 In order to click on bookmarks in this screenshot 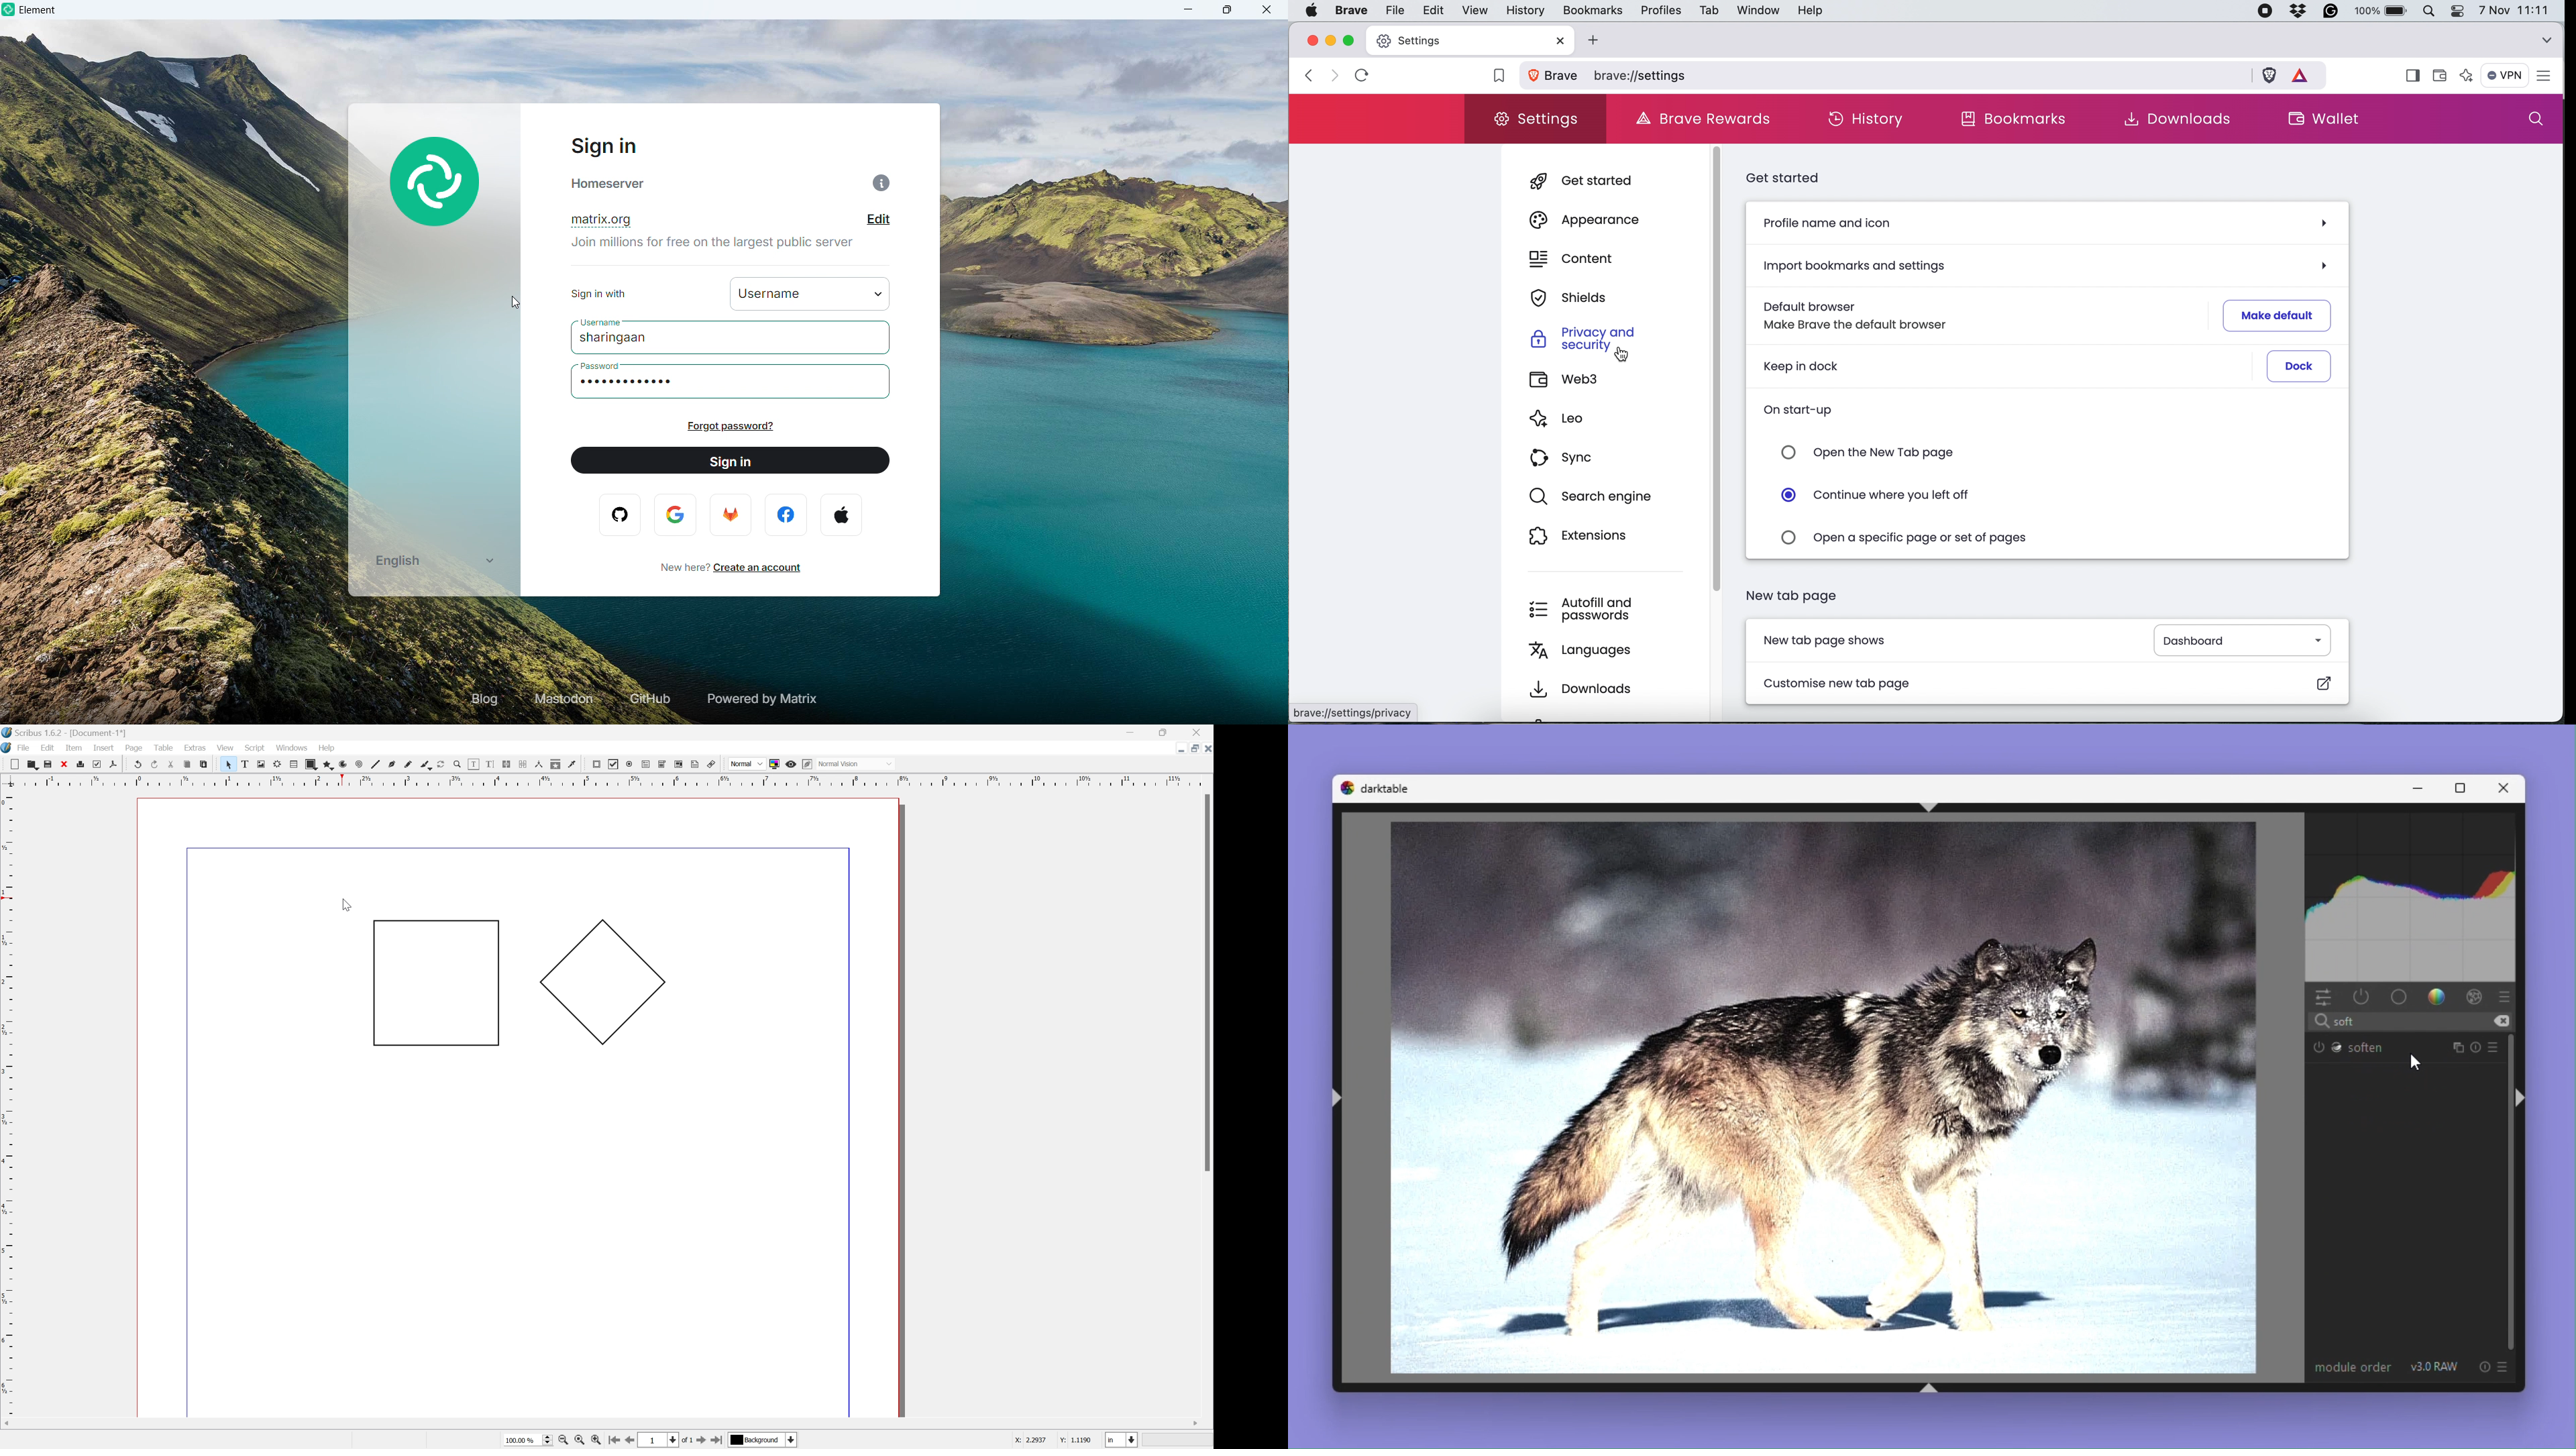, I will do `click(2017, 120)`.